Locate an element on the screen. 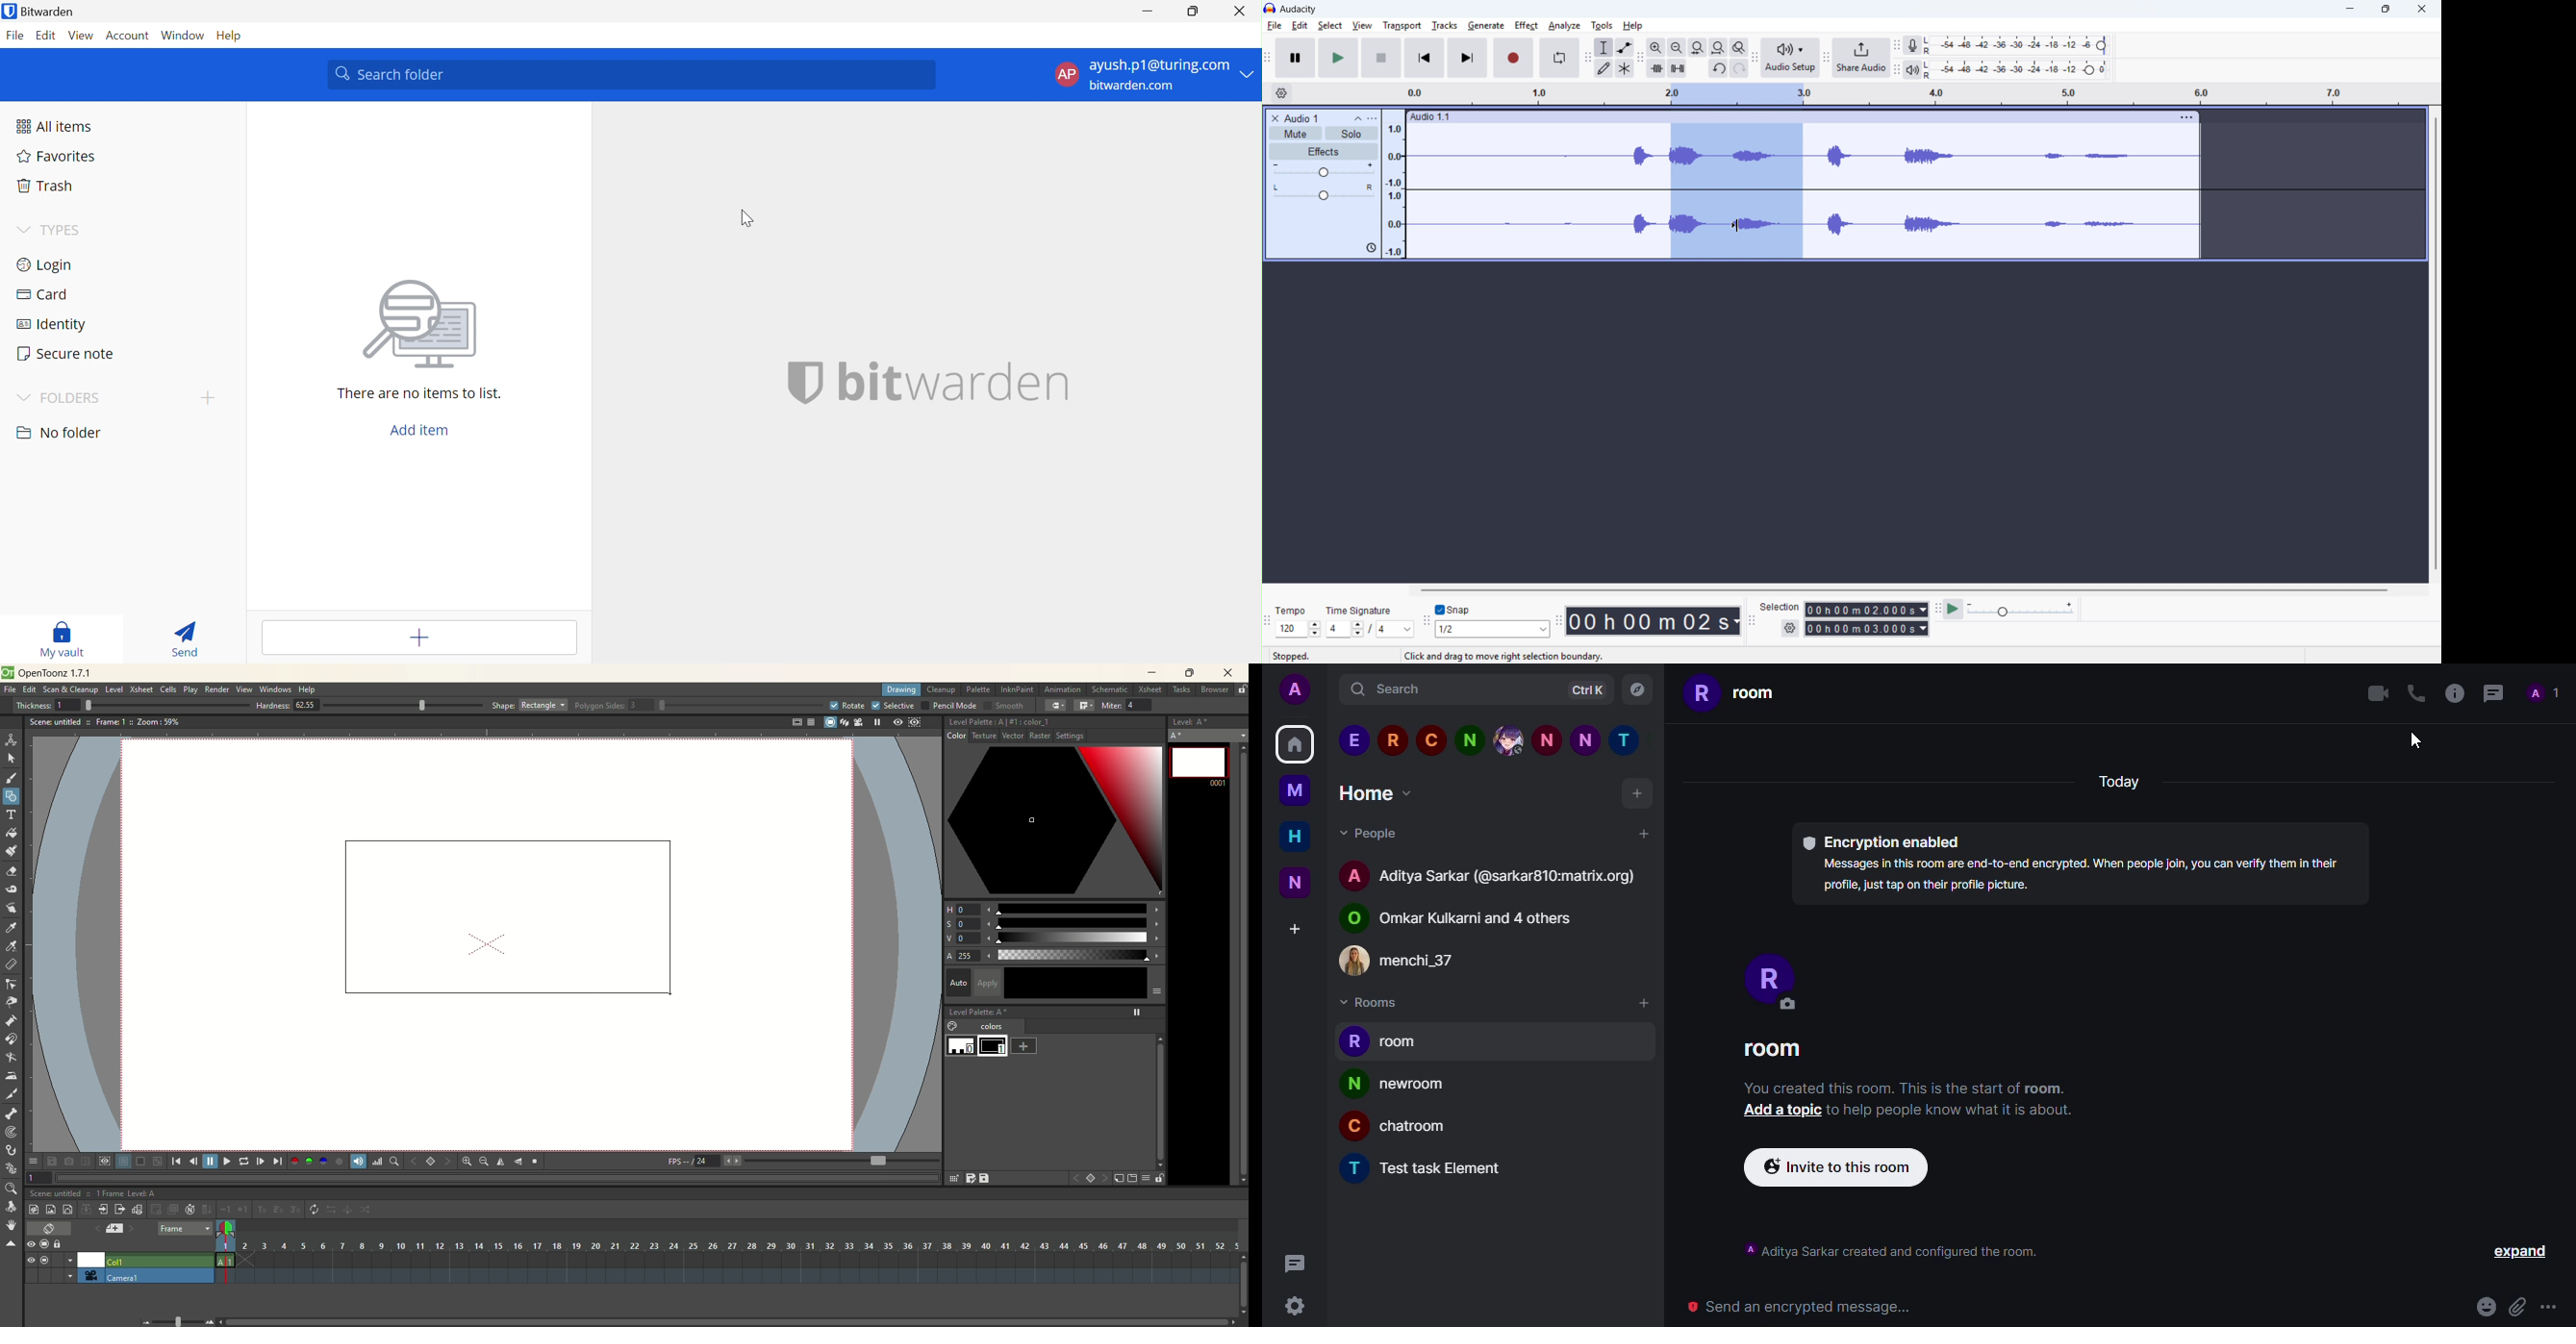 The image size is (2576, 1344). flip horizontally is located at coordinates (501, 1162).